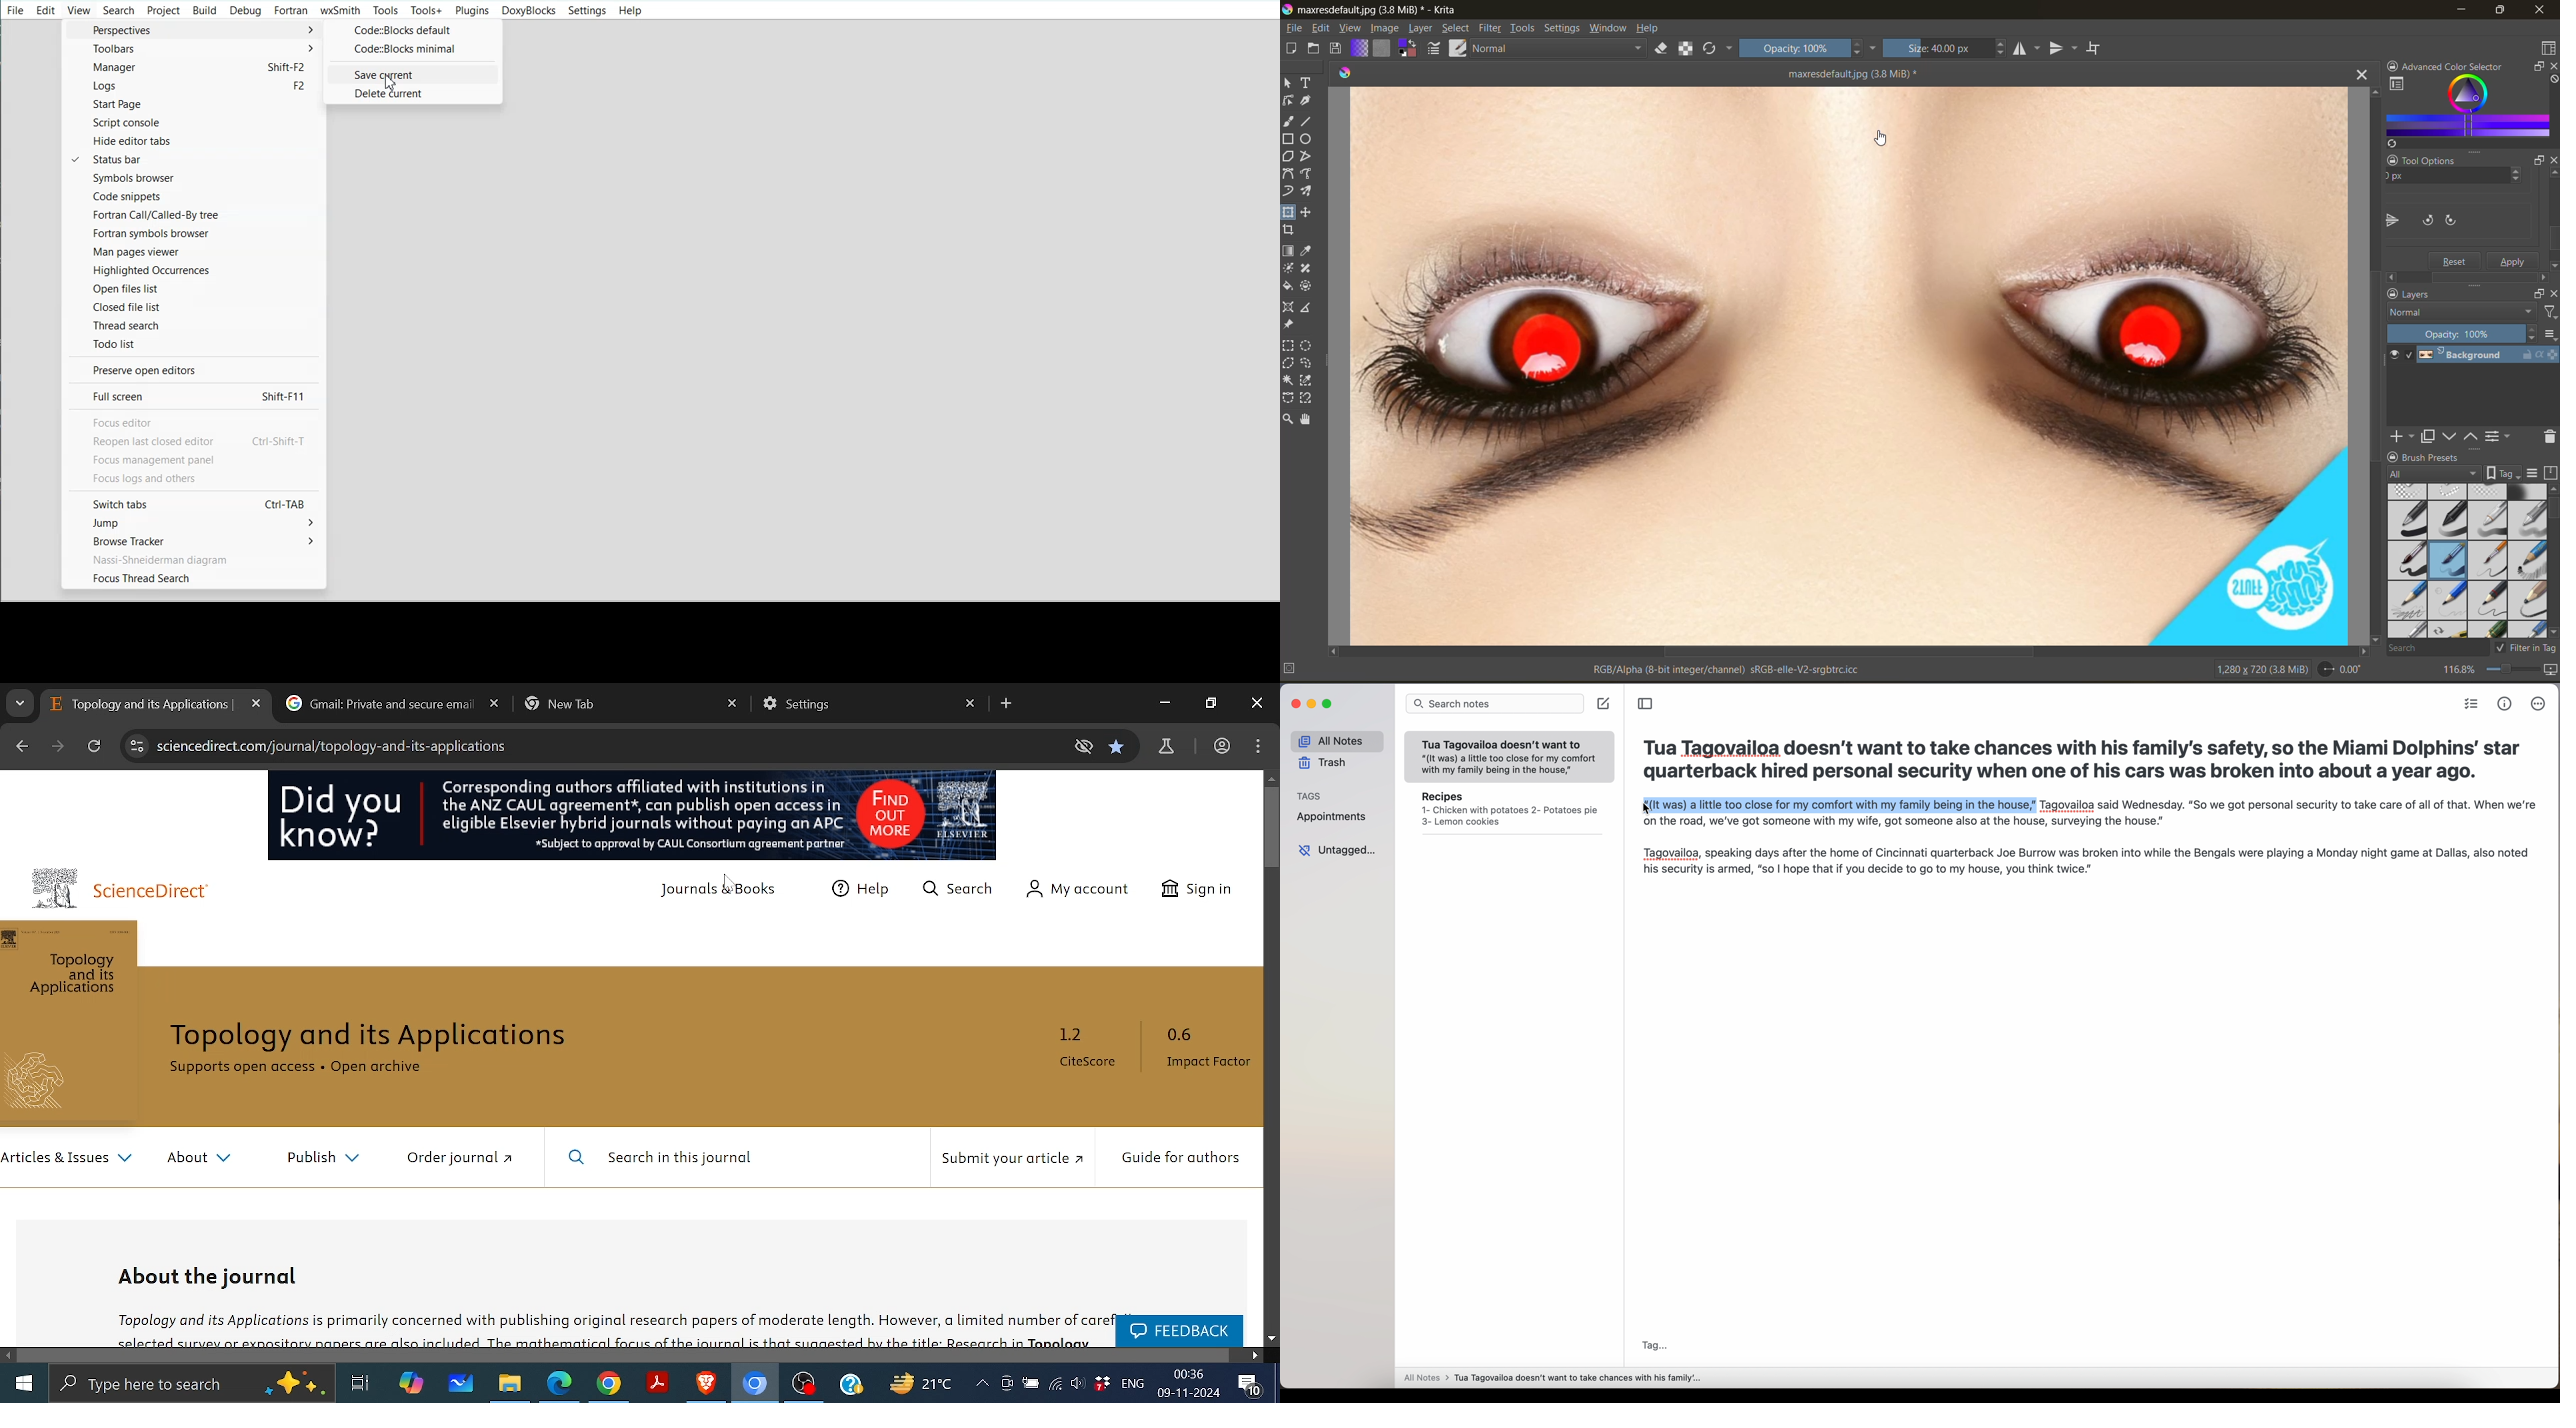  What do you see at coordinates (1292, 28) in the screenshot?
I see `file` at bounding box center [1292, 28].